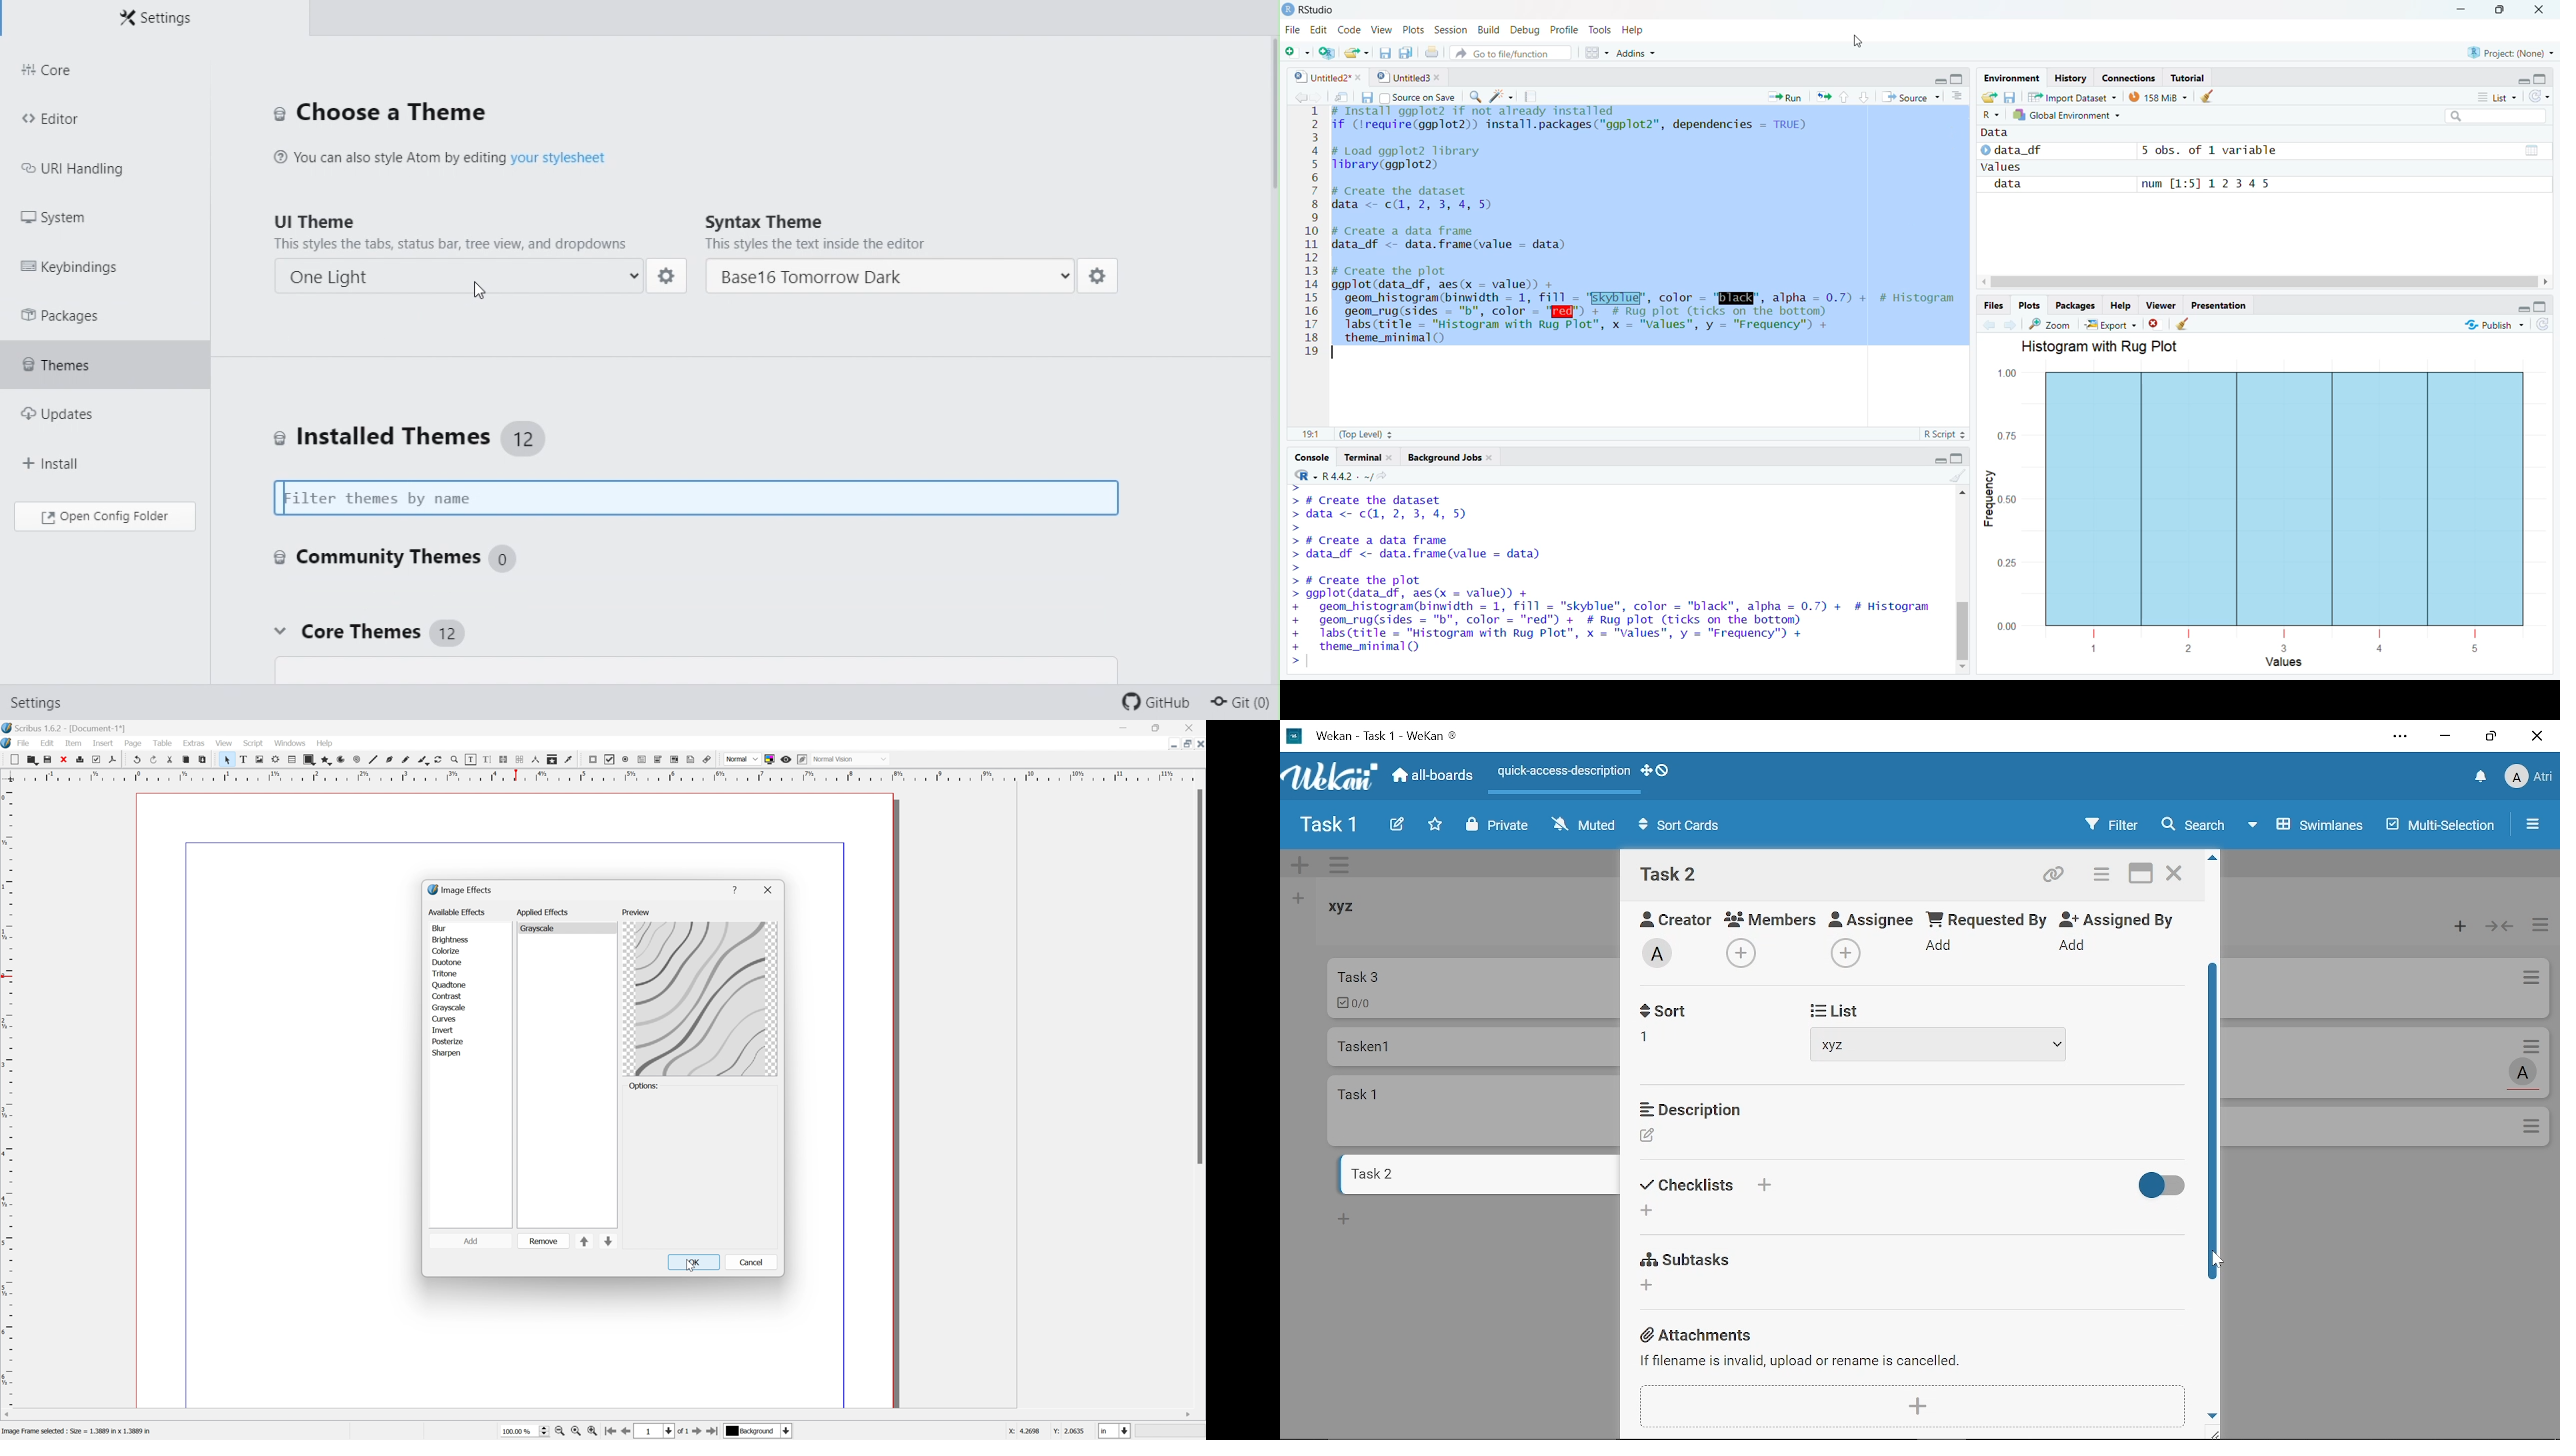 This screenshot has width=2576, height=1456. What do you see at coordinates (2013, 95) in the screenshot?
I see `Save` at bounding box center [2013, 95].